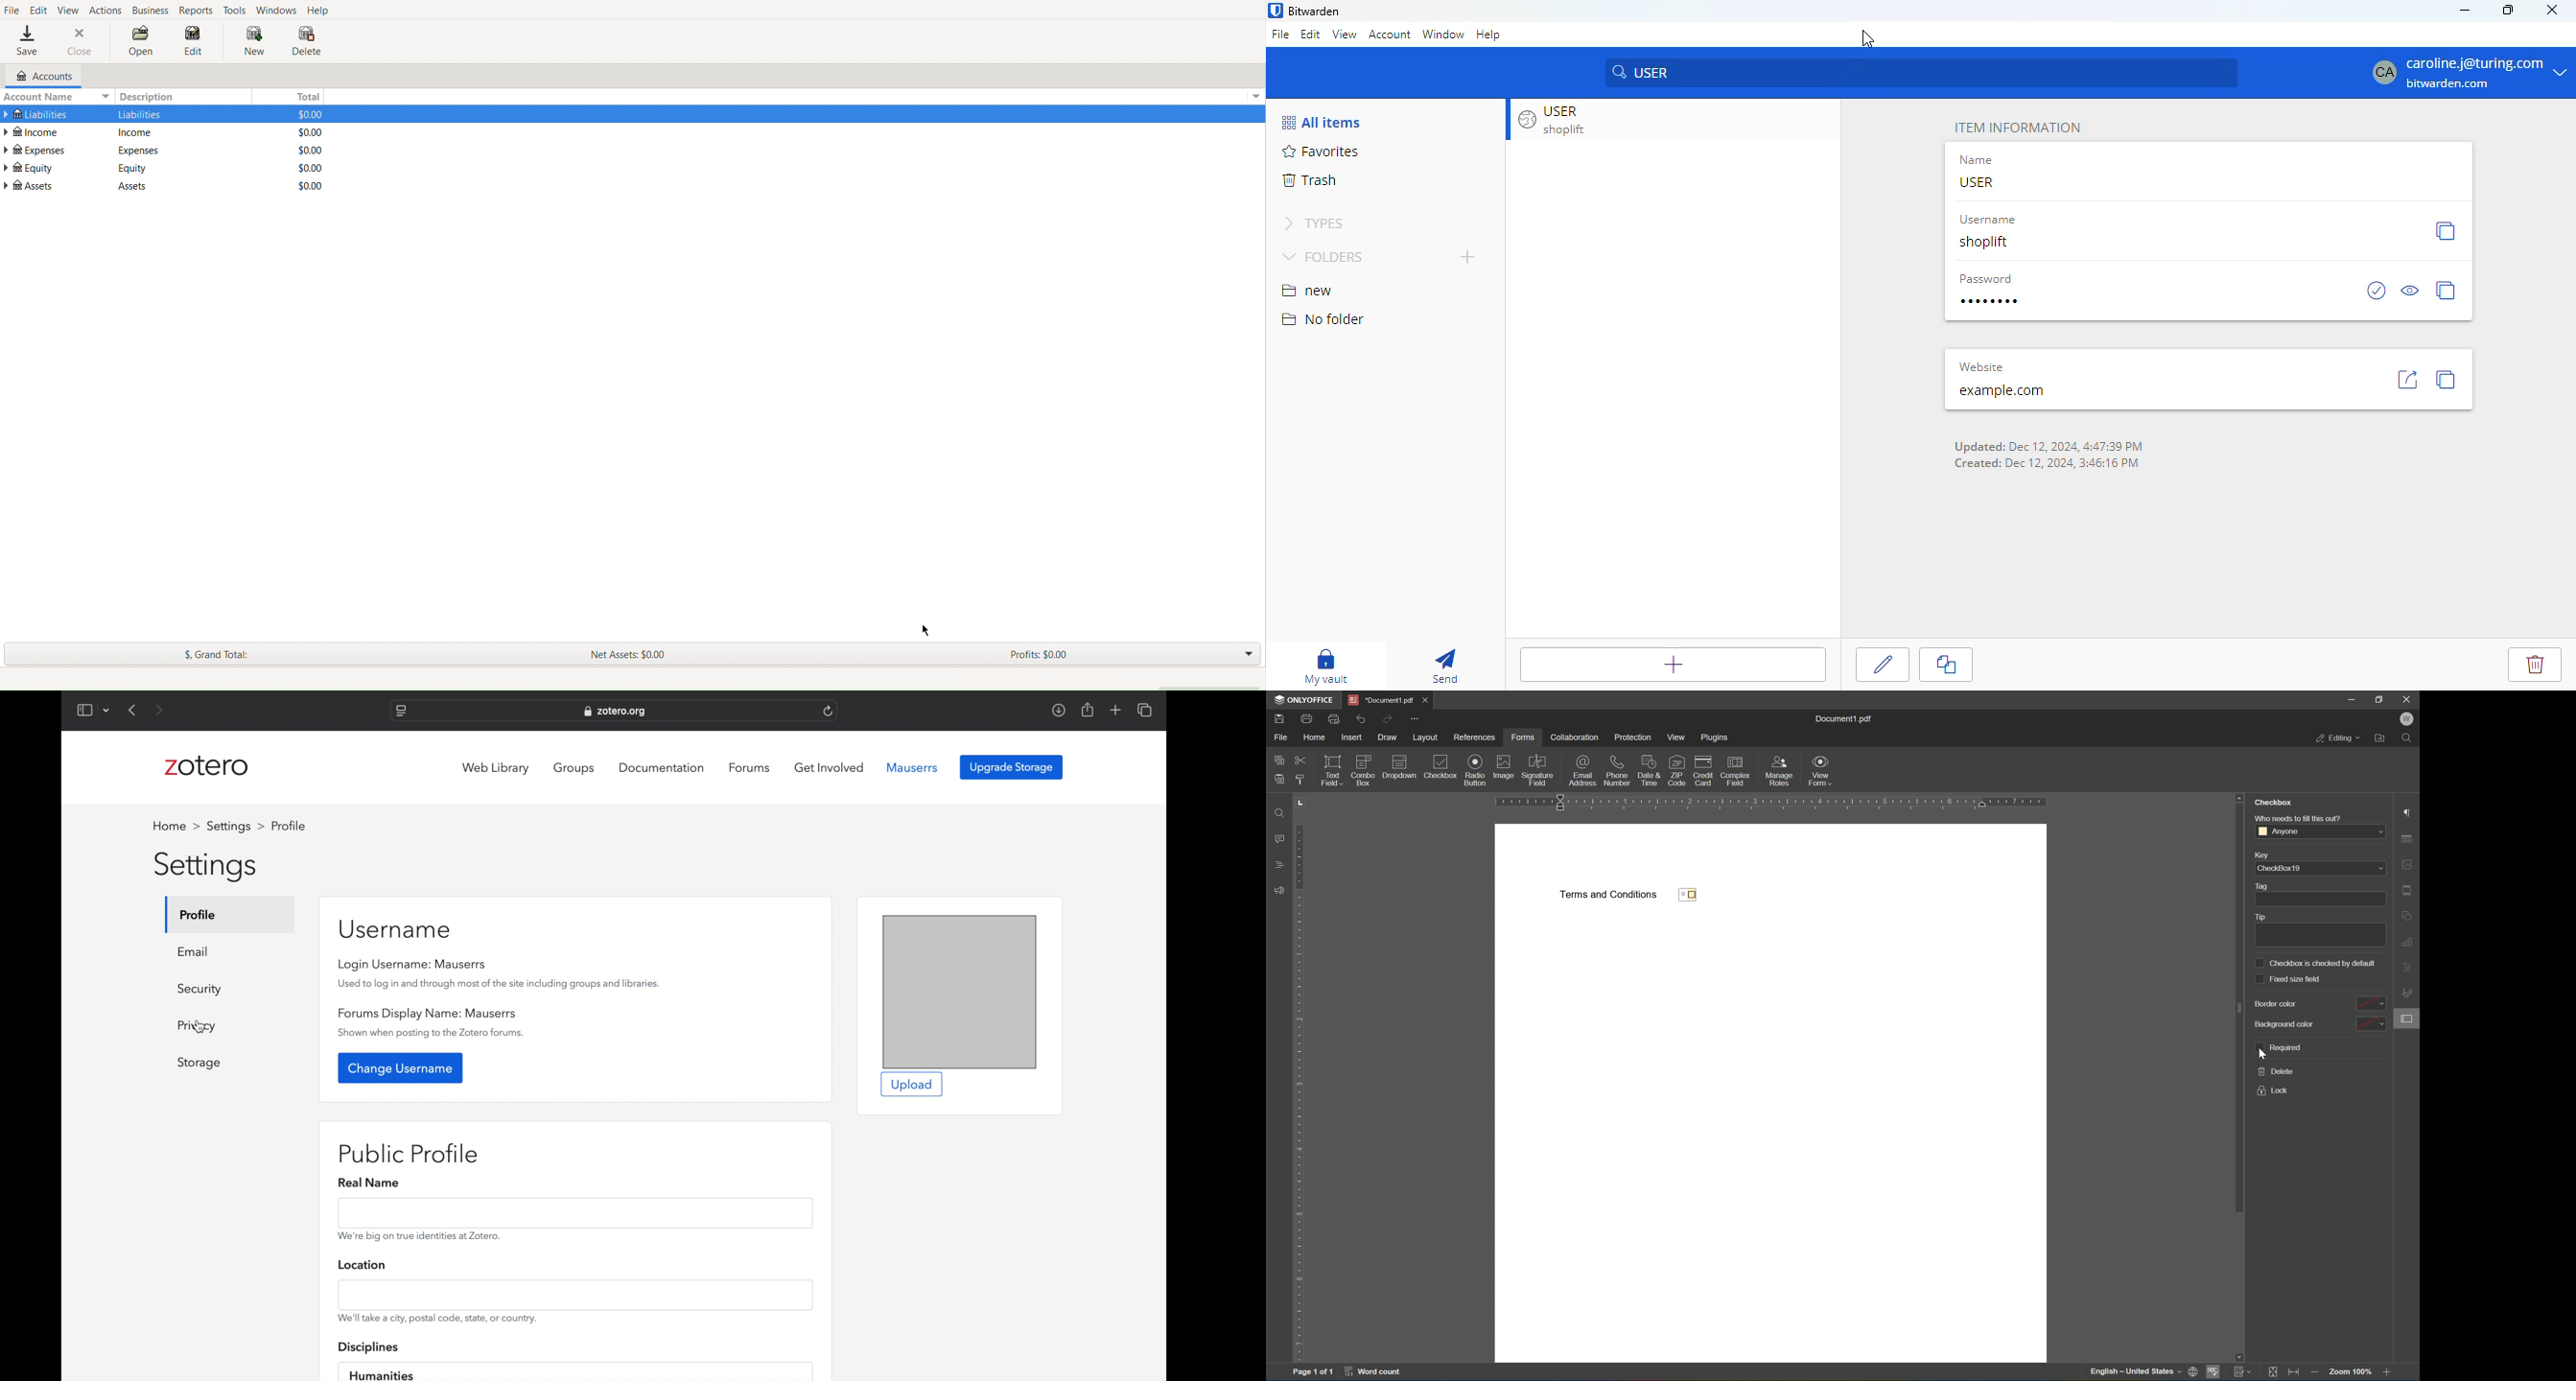 This screenshot has height=1400, width=2576. I want to click on settings, so click(235, 826).